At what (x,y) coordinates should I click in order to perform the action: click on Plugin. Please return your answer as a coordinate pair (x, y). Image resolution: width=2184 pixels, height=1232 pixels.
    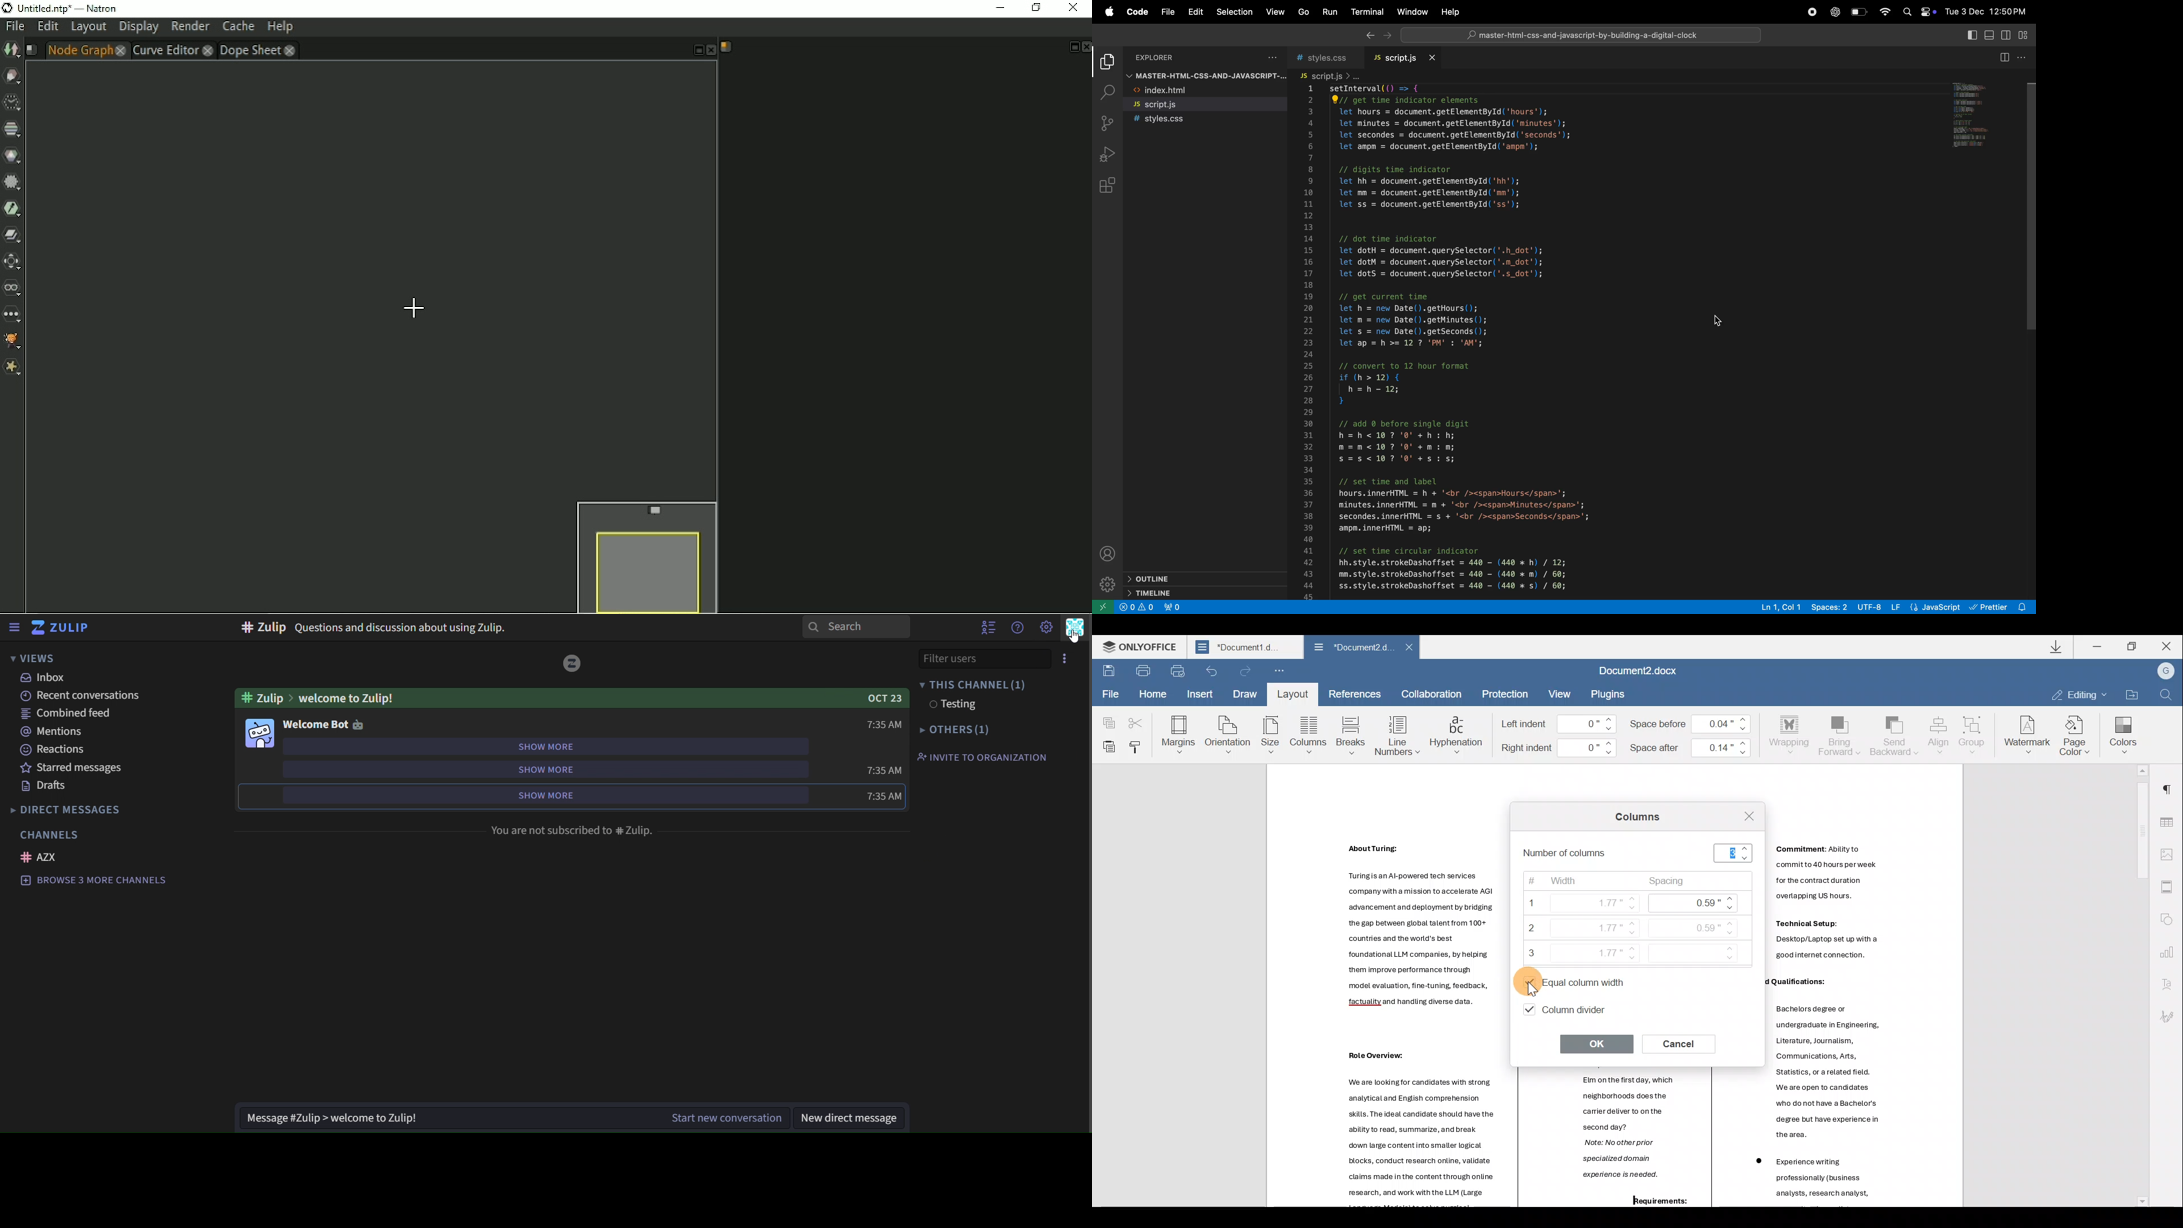
    Looking at the image, I should click on (1617, 694).